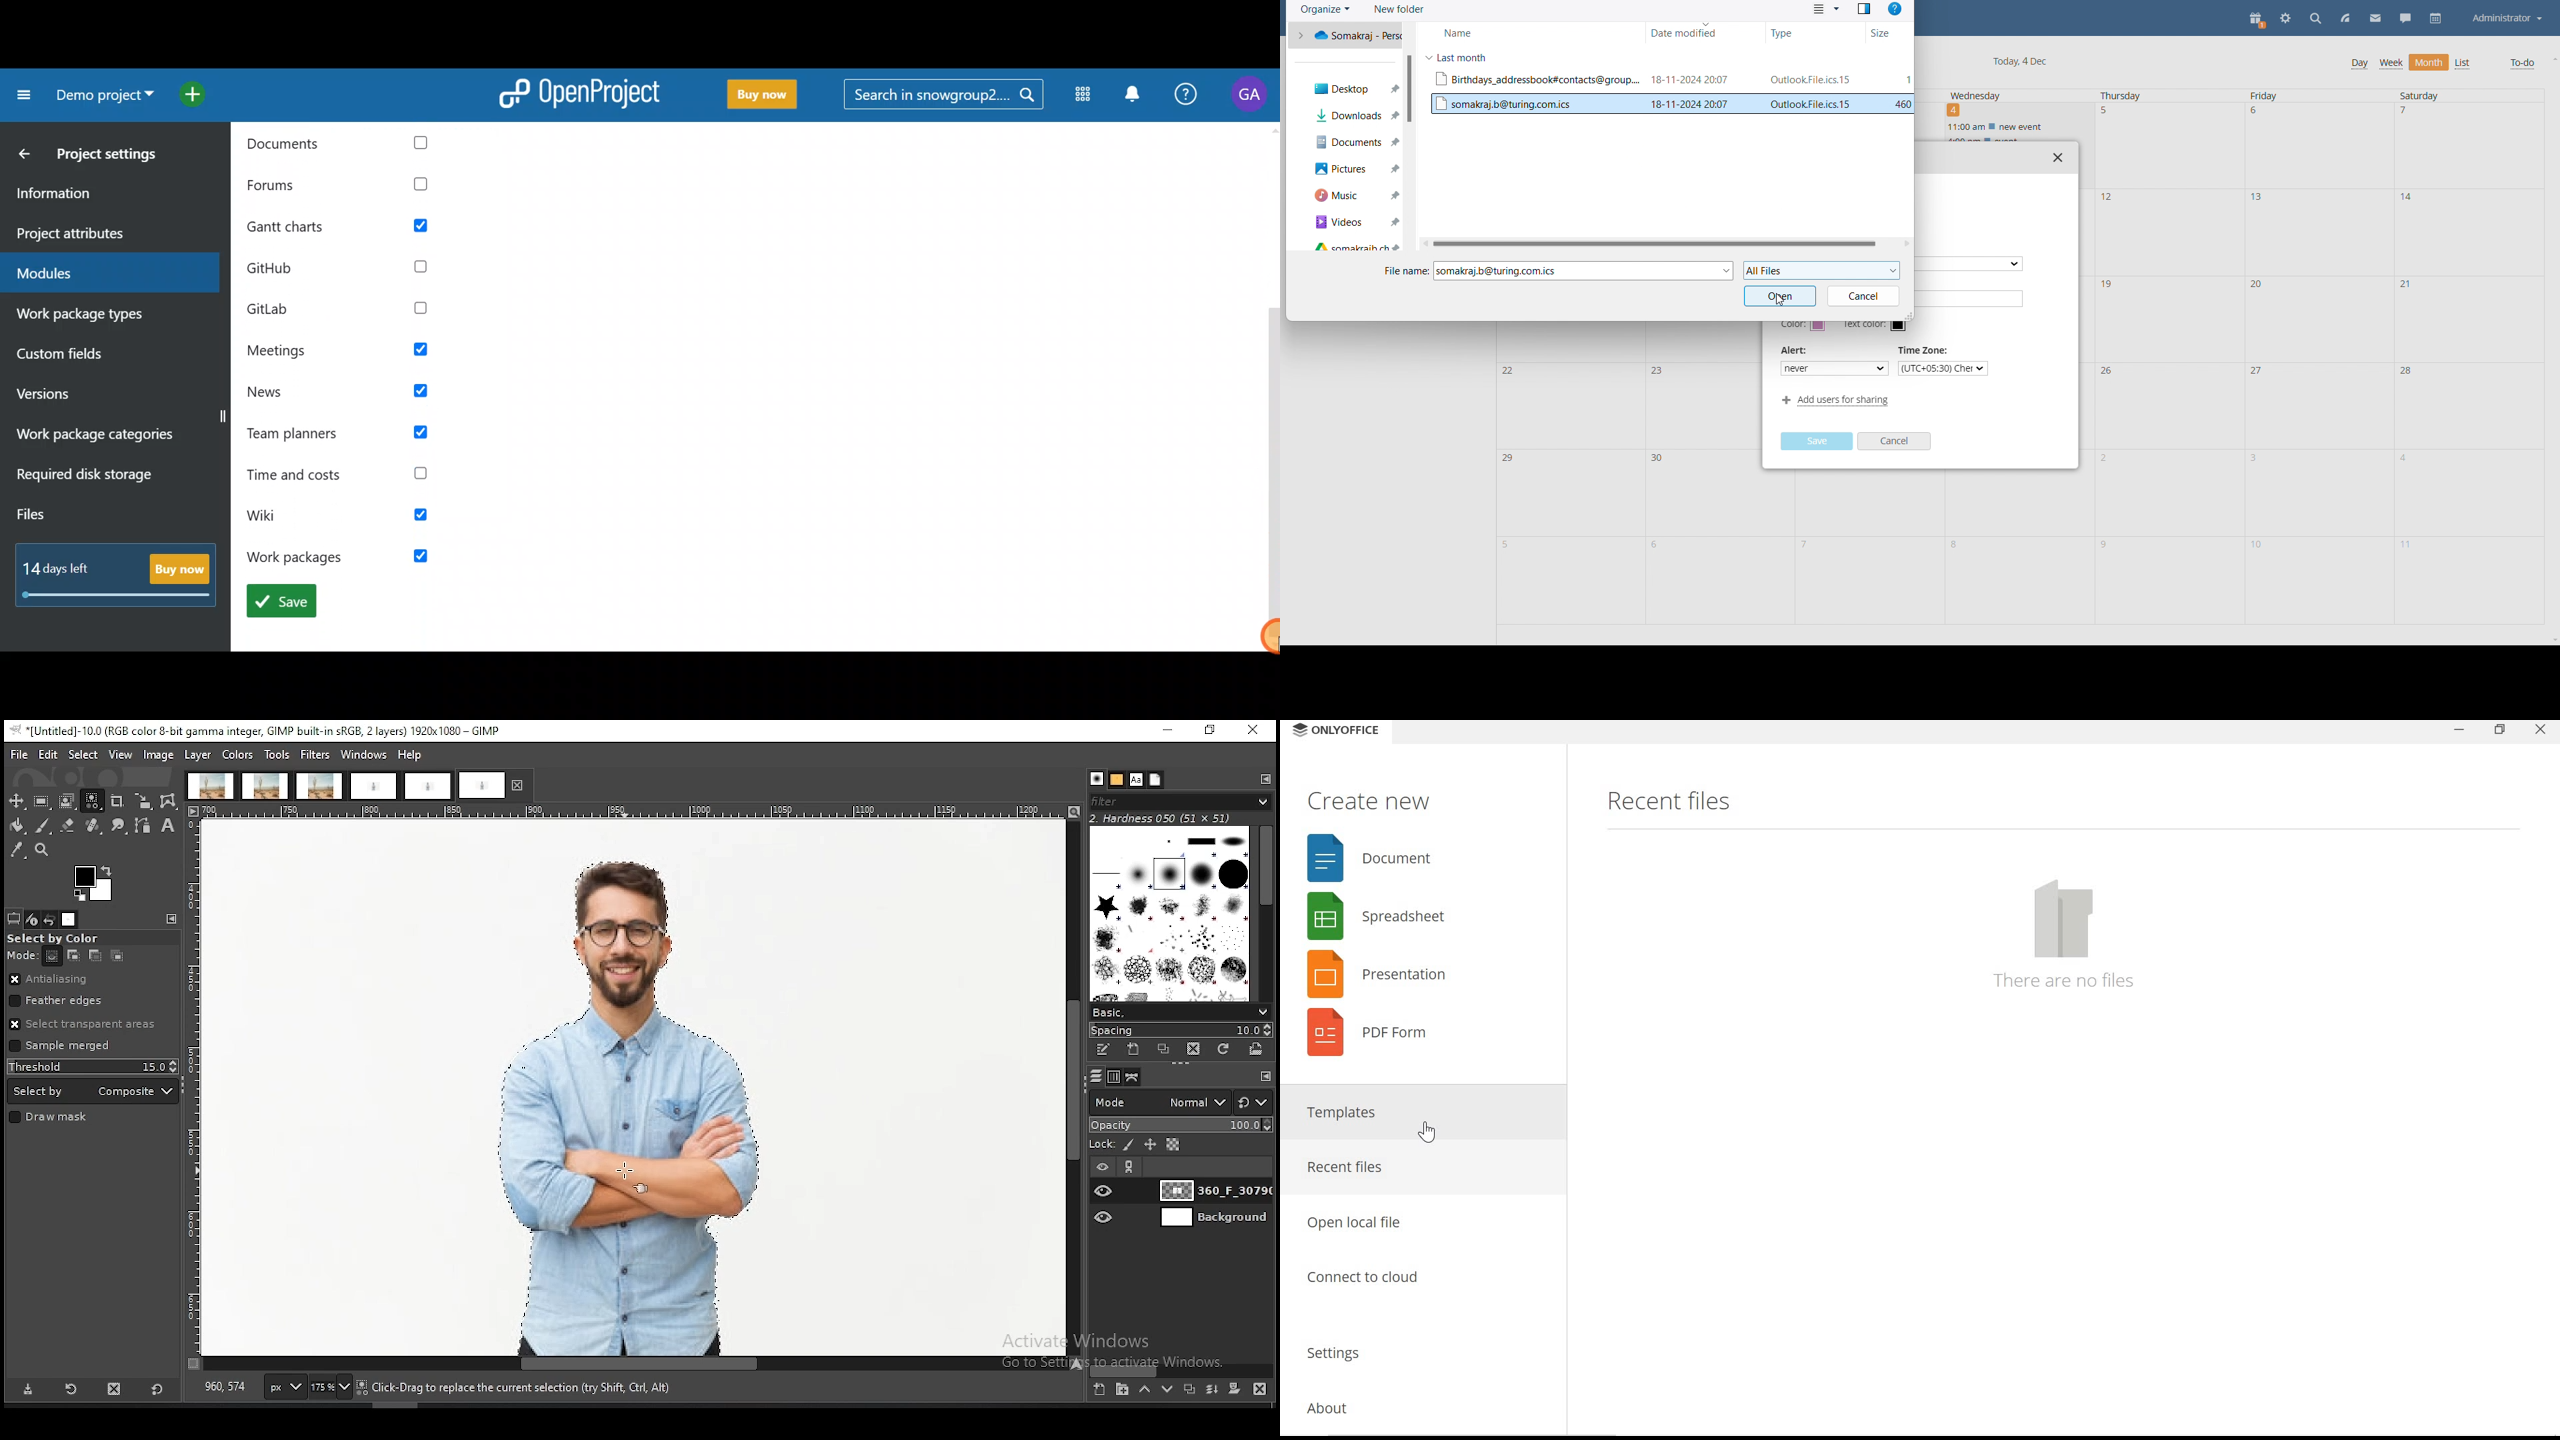 This screenshot has width=2576, height=1456. I want to click on blend mode, so click(1159, 1102).